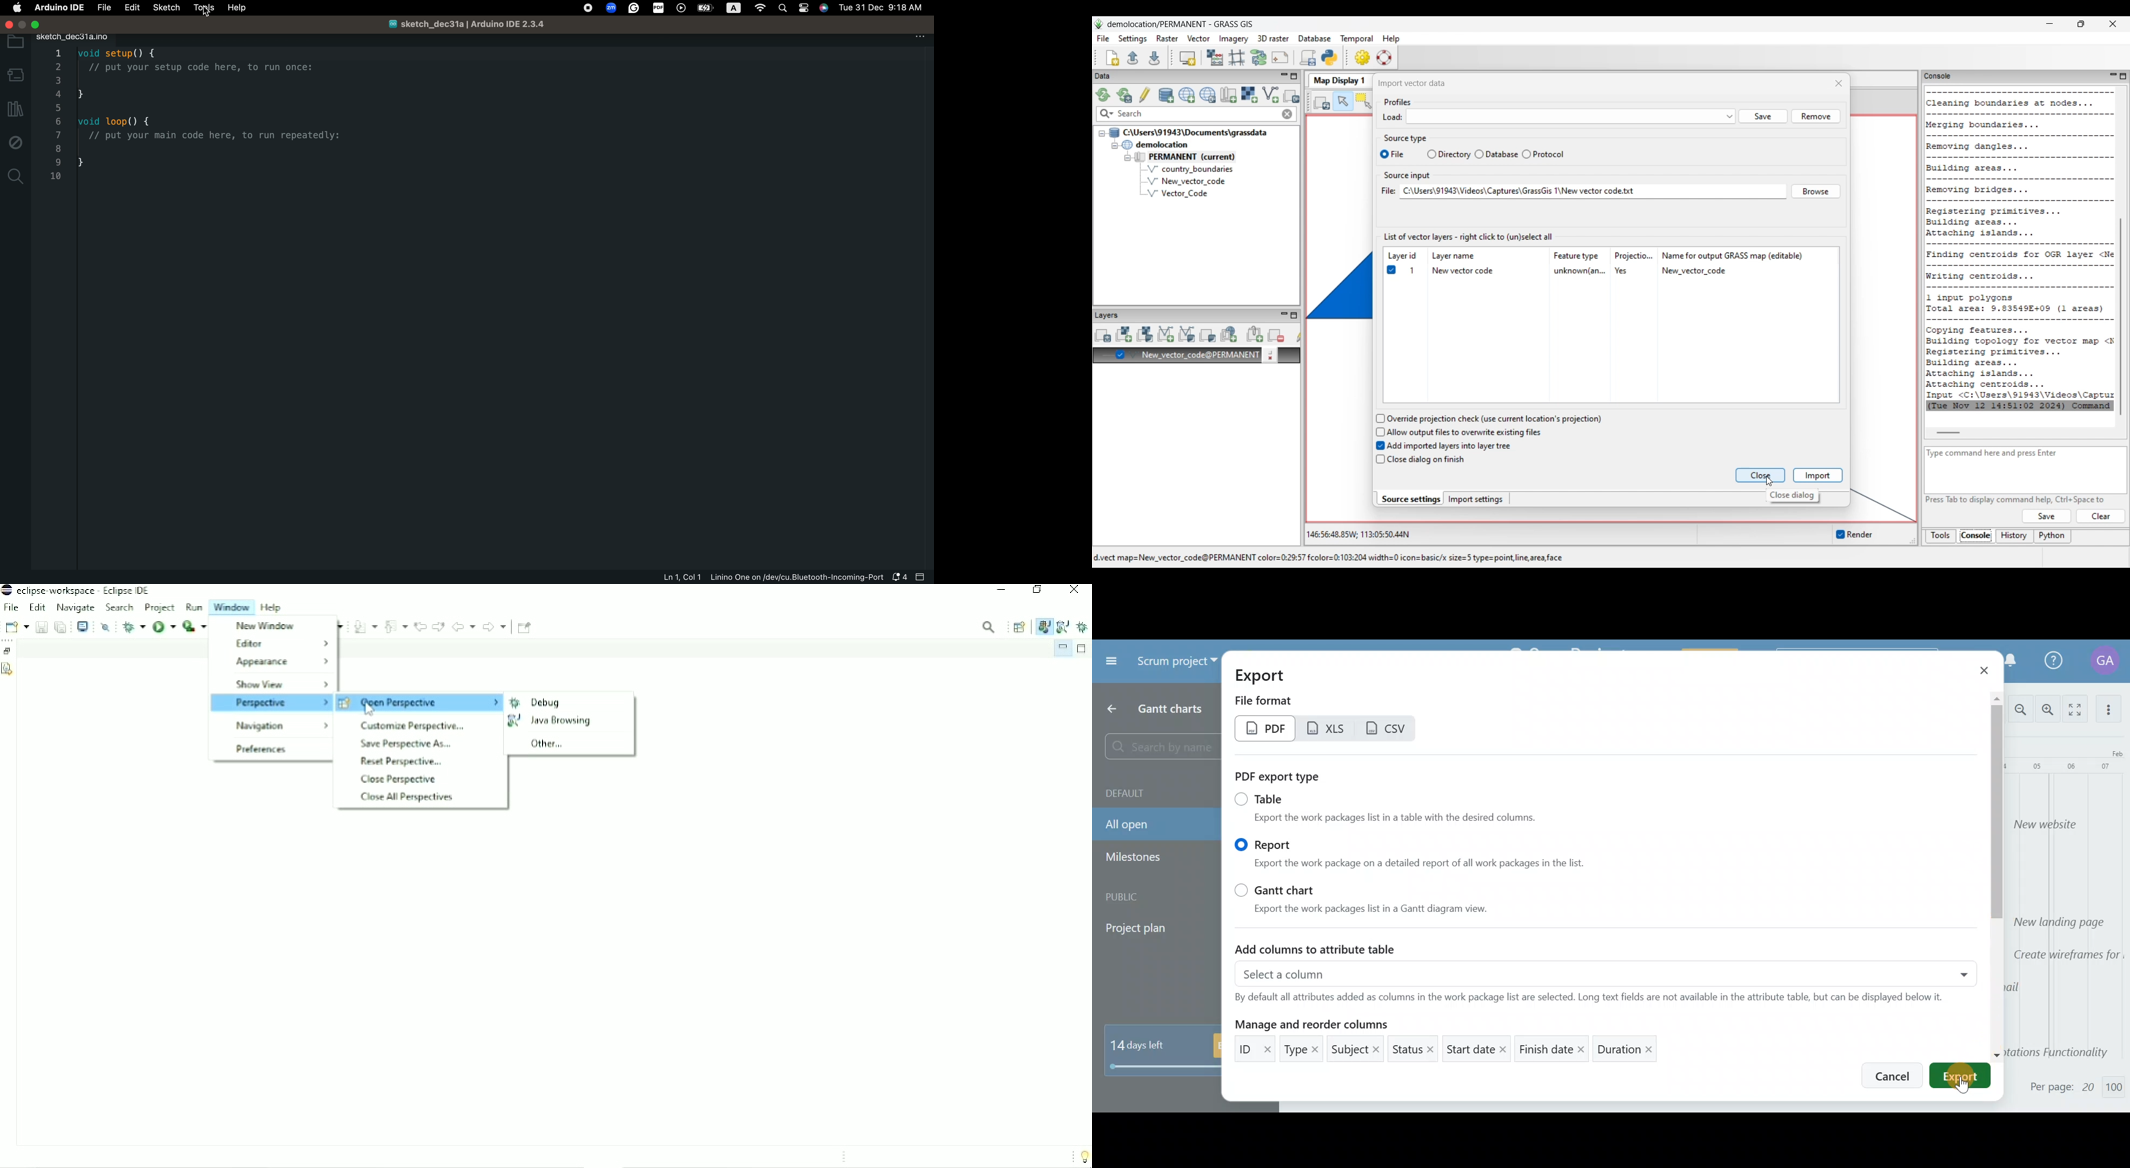  Describe the element at coordinates (1356, 947) in the screenshot. I see `Add columns to attribute table` at that location.